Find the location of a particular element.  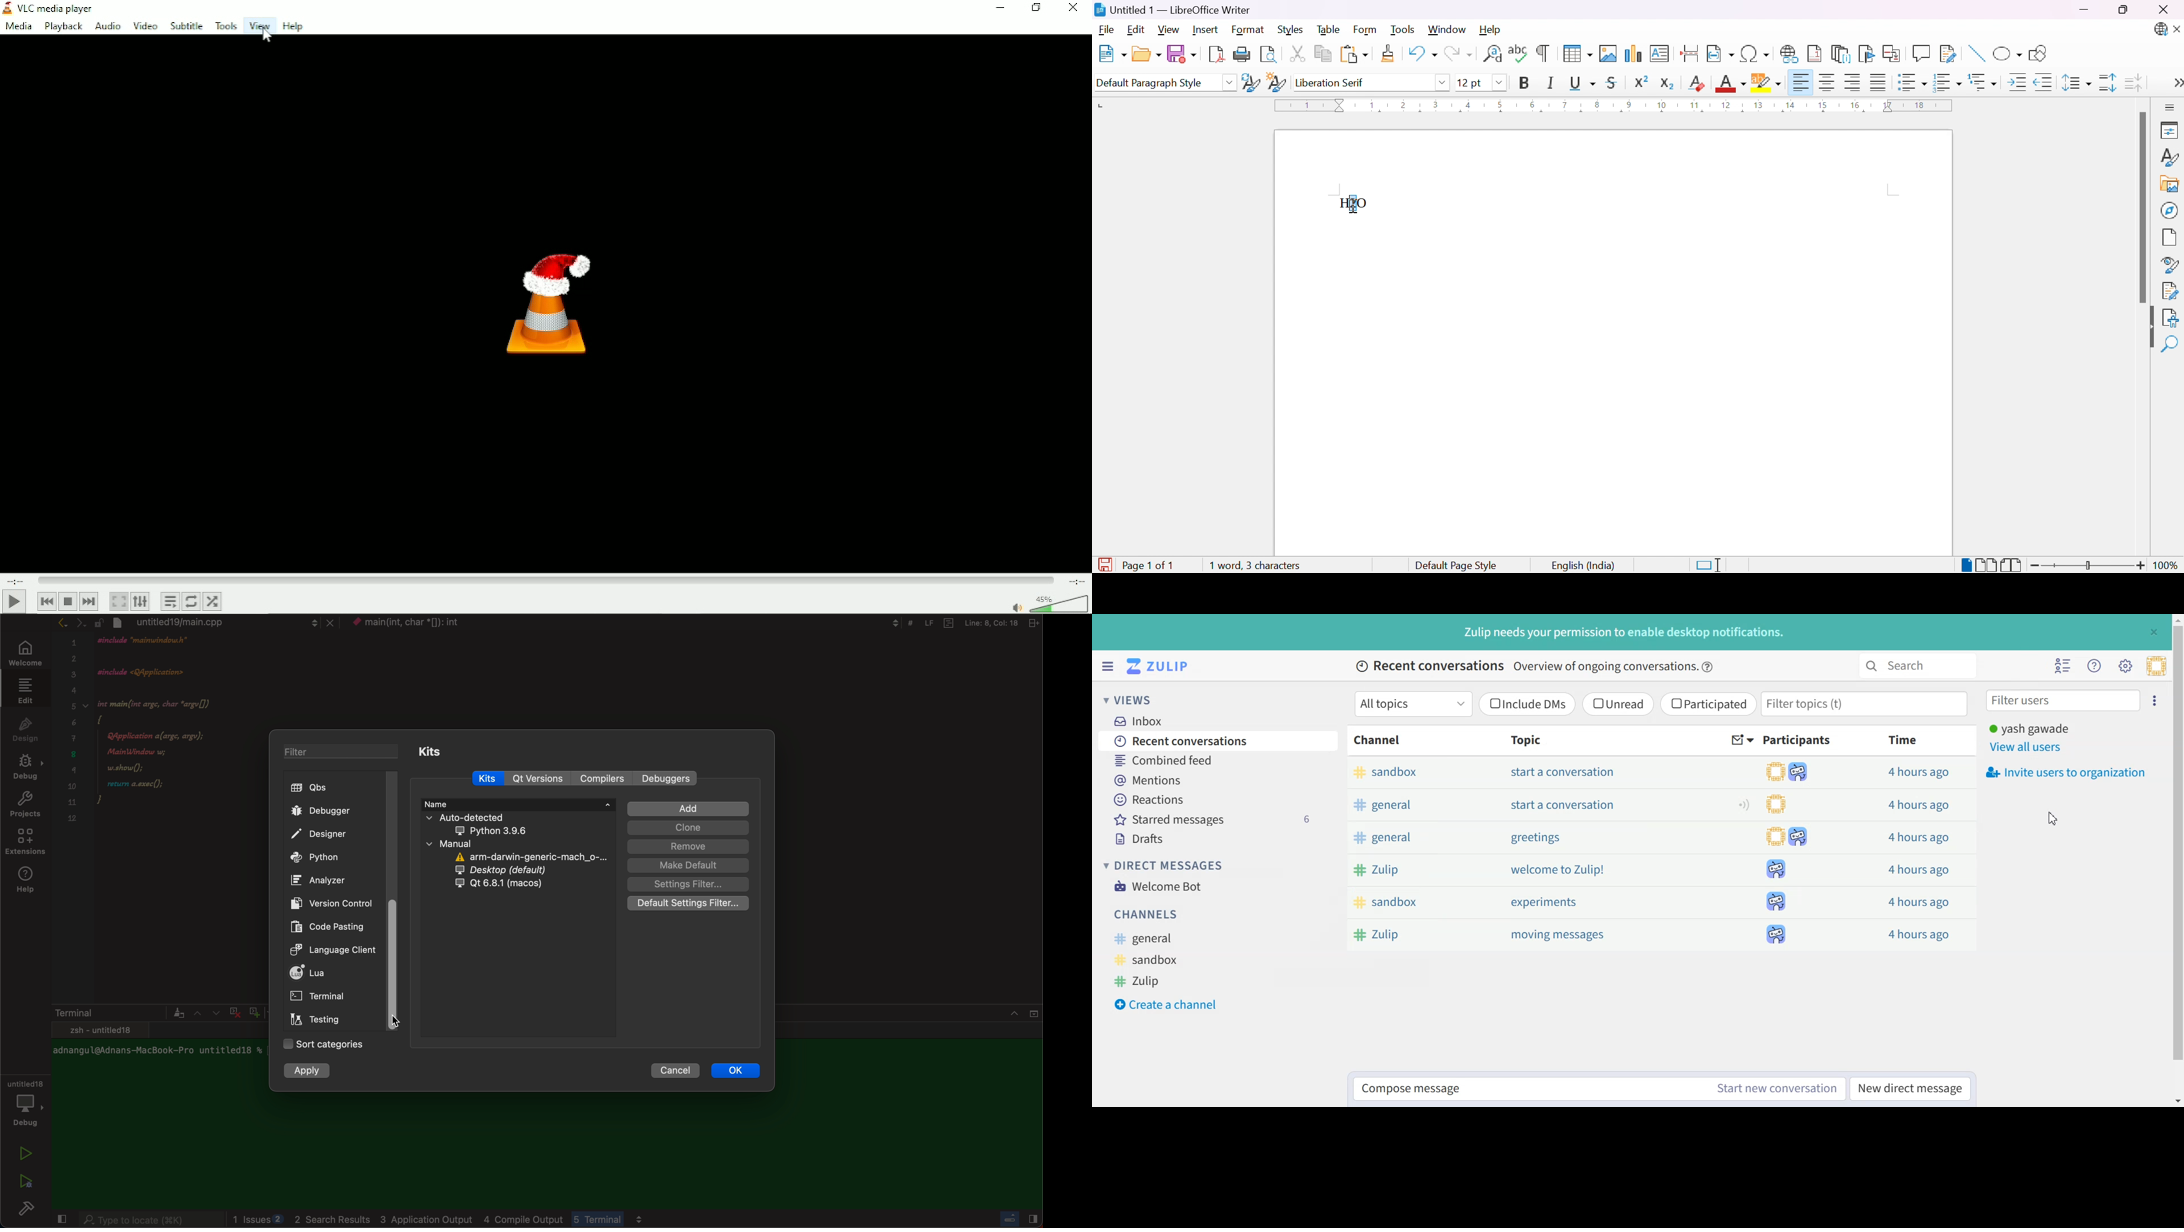

on mouse down is located at coordinates (401, 1024).